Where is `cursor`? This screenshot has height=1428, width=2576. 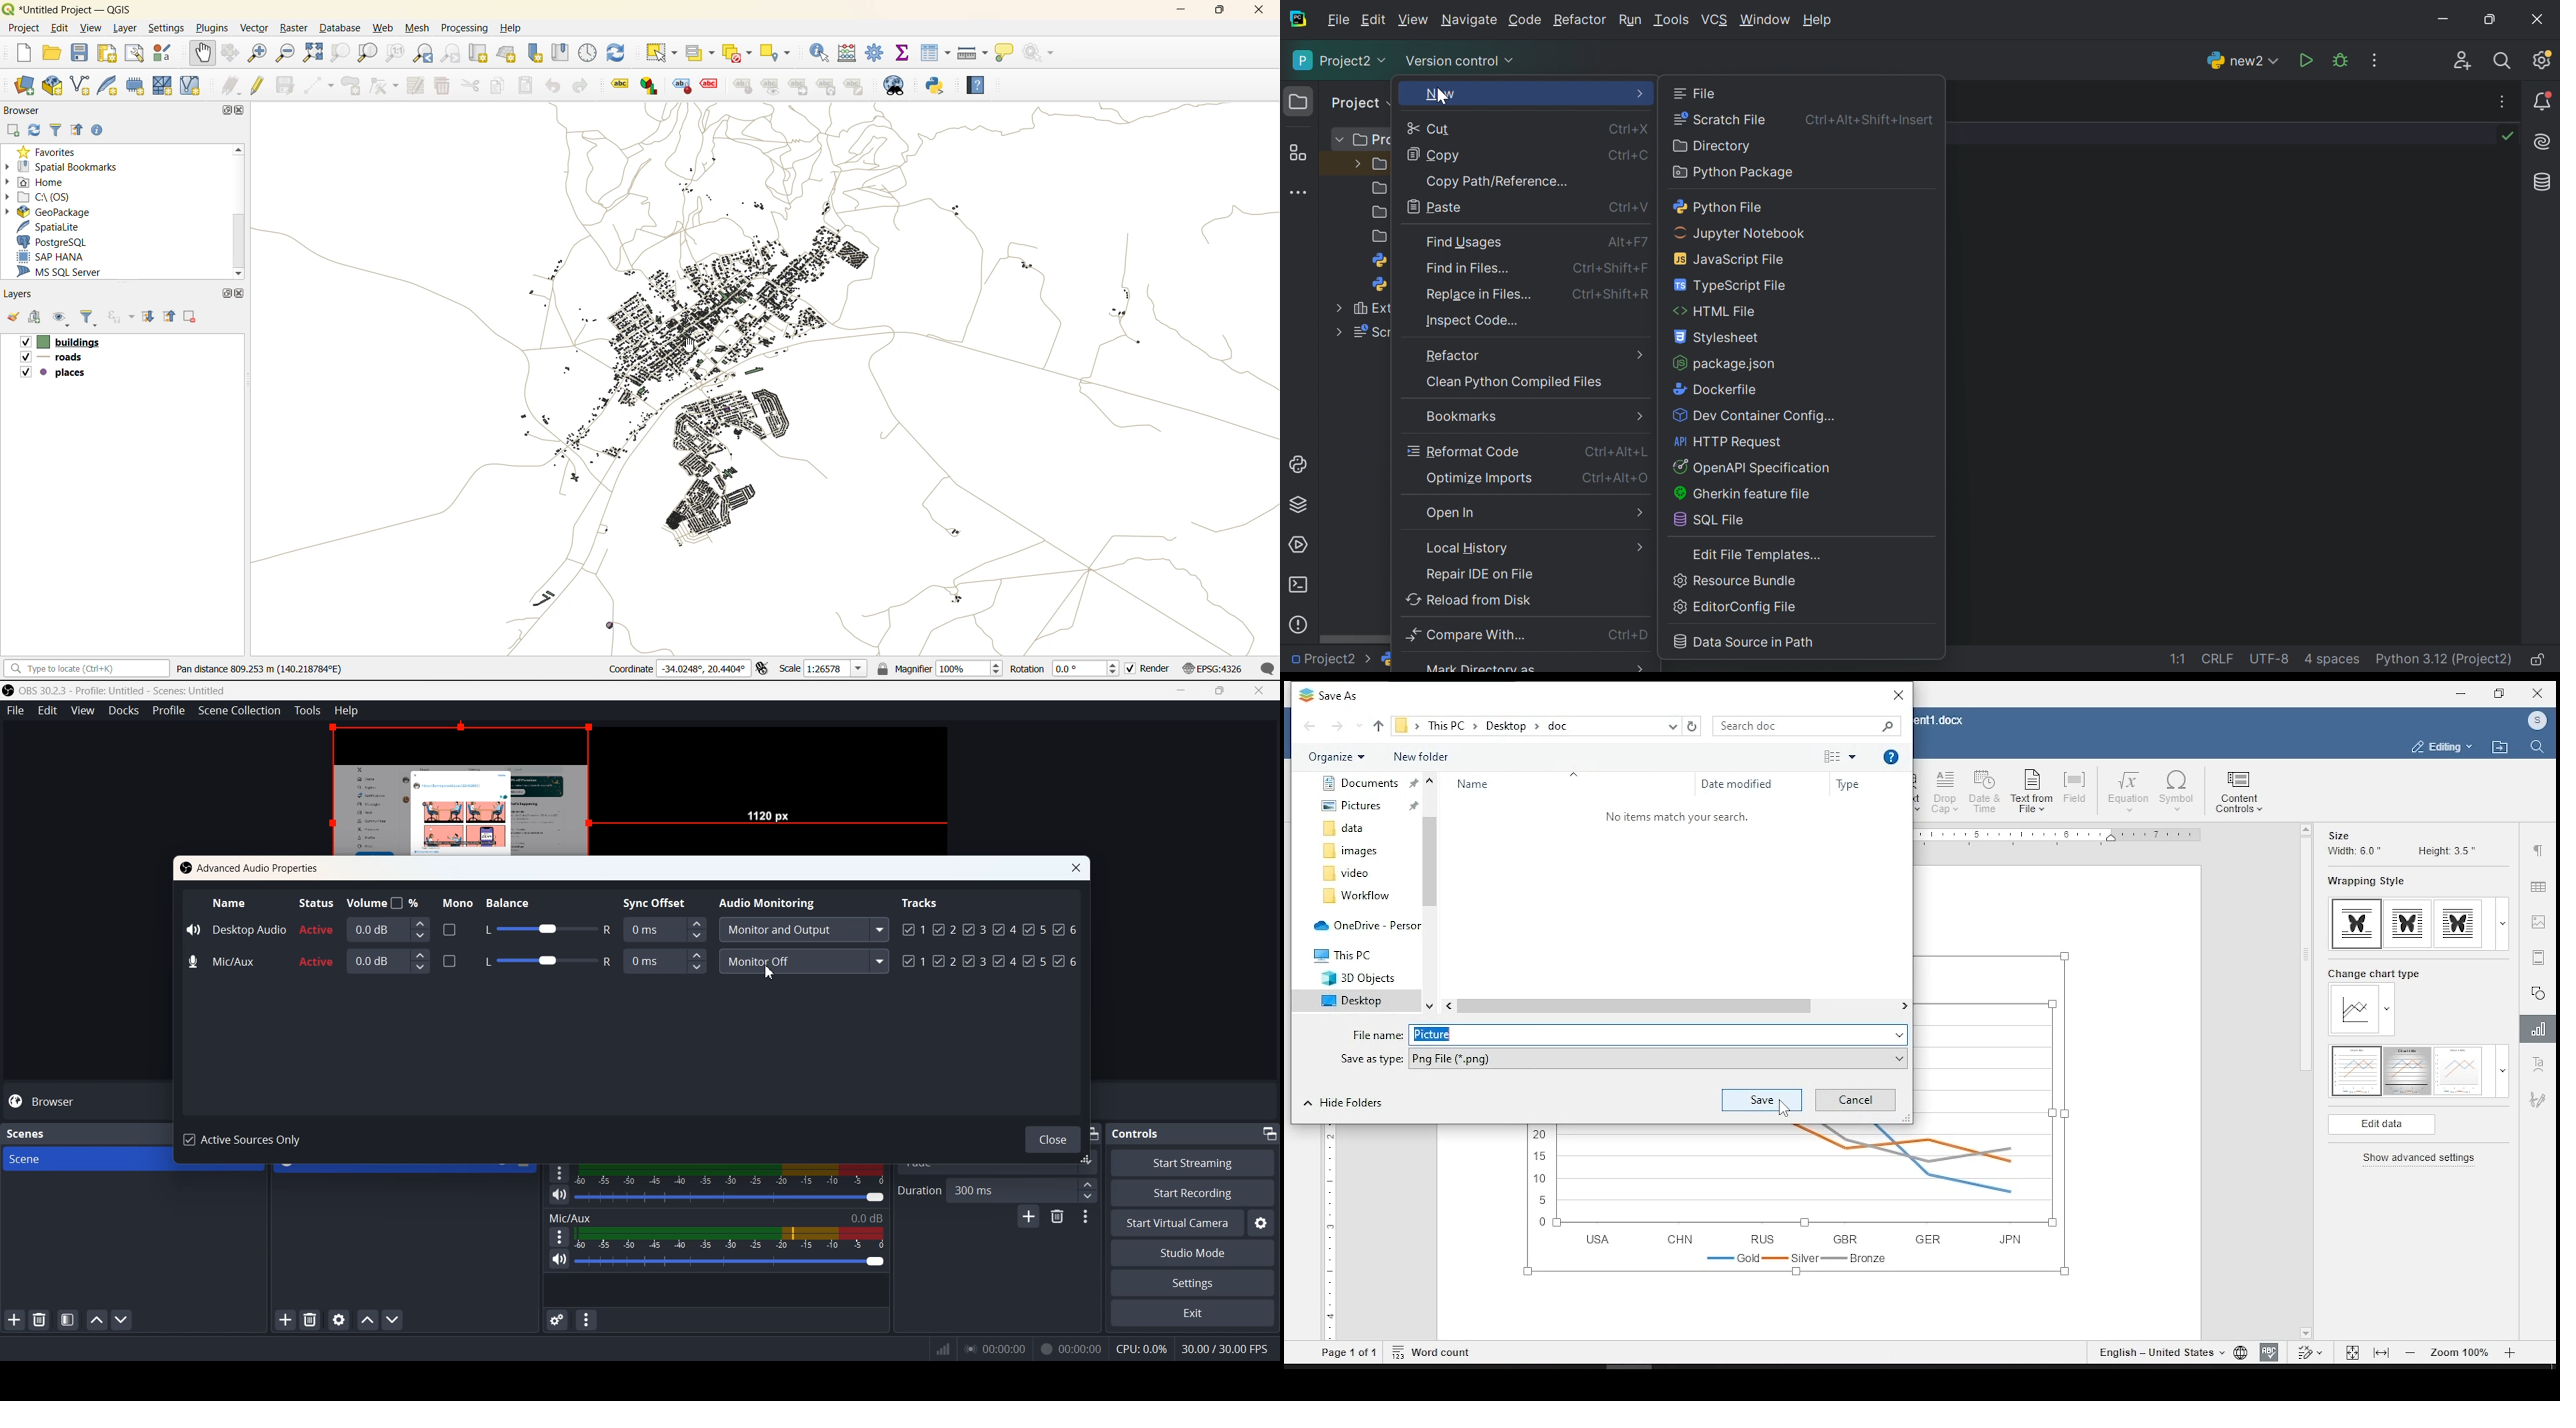 cursor is located at coordinates (1784, 1108).